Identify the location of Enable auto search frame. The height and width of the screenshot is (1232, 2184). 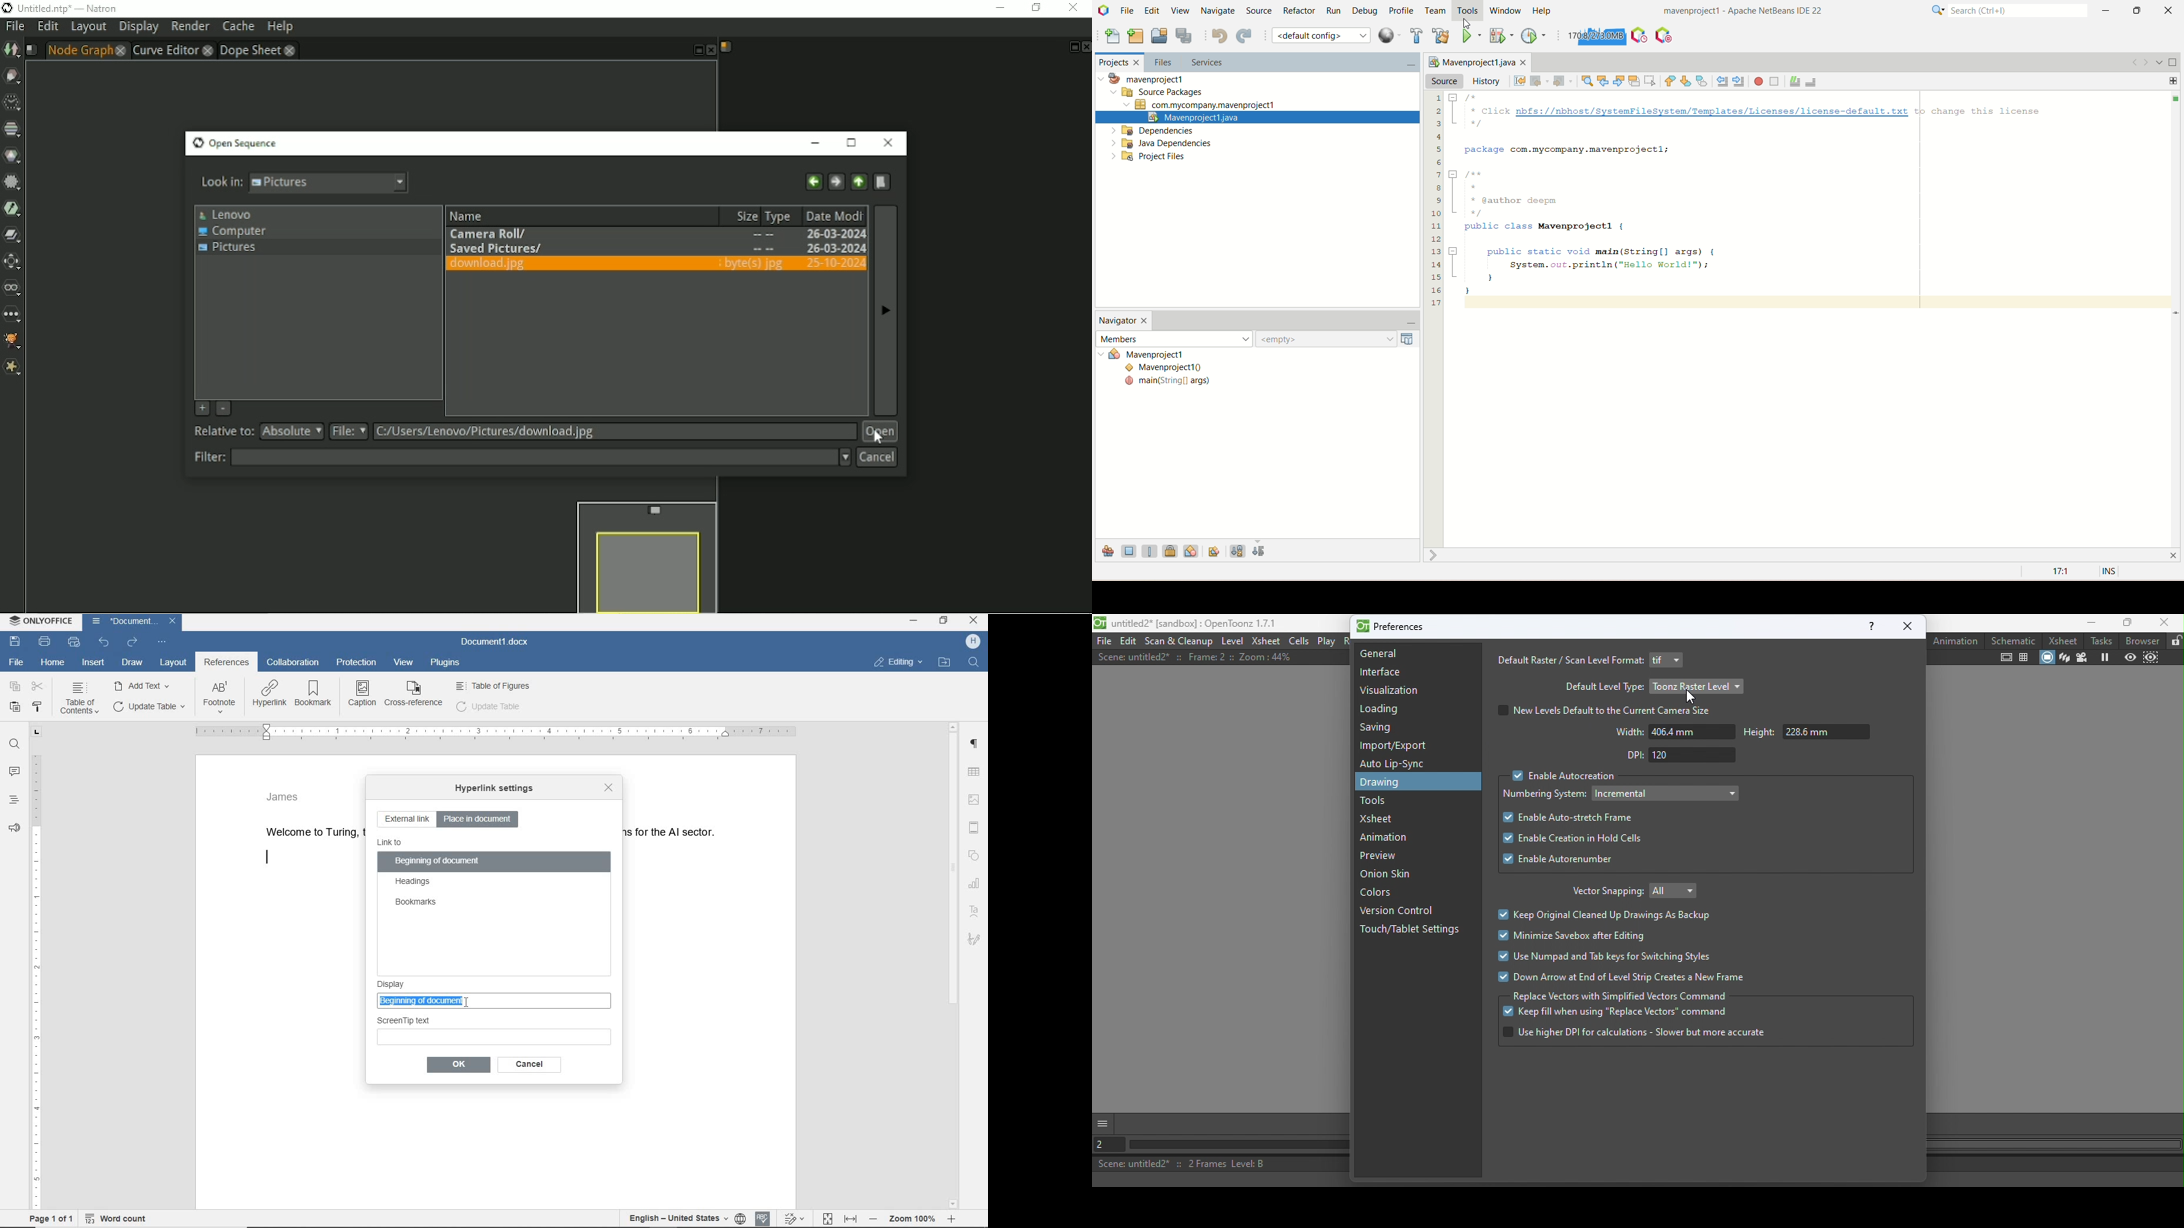
(1567, 818).